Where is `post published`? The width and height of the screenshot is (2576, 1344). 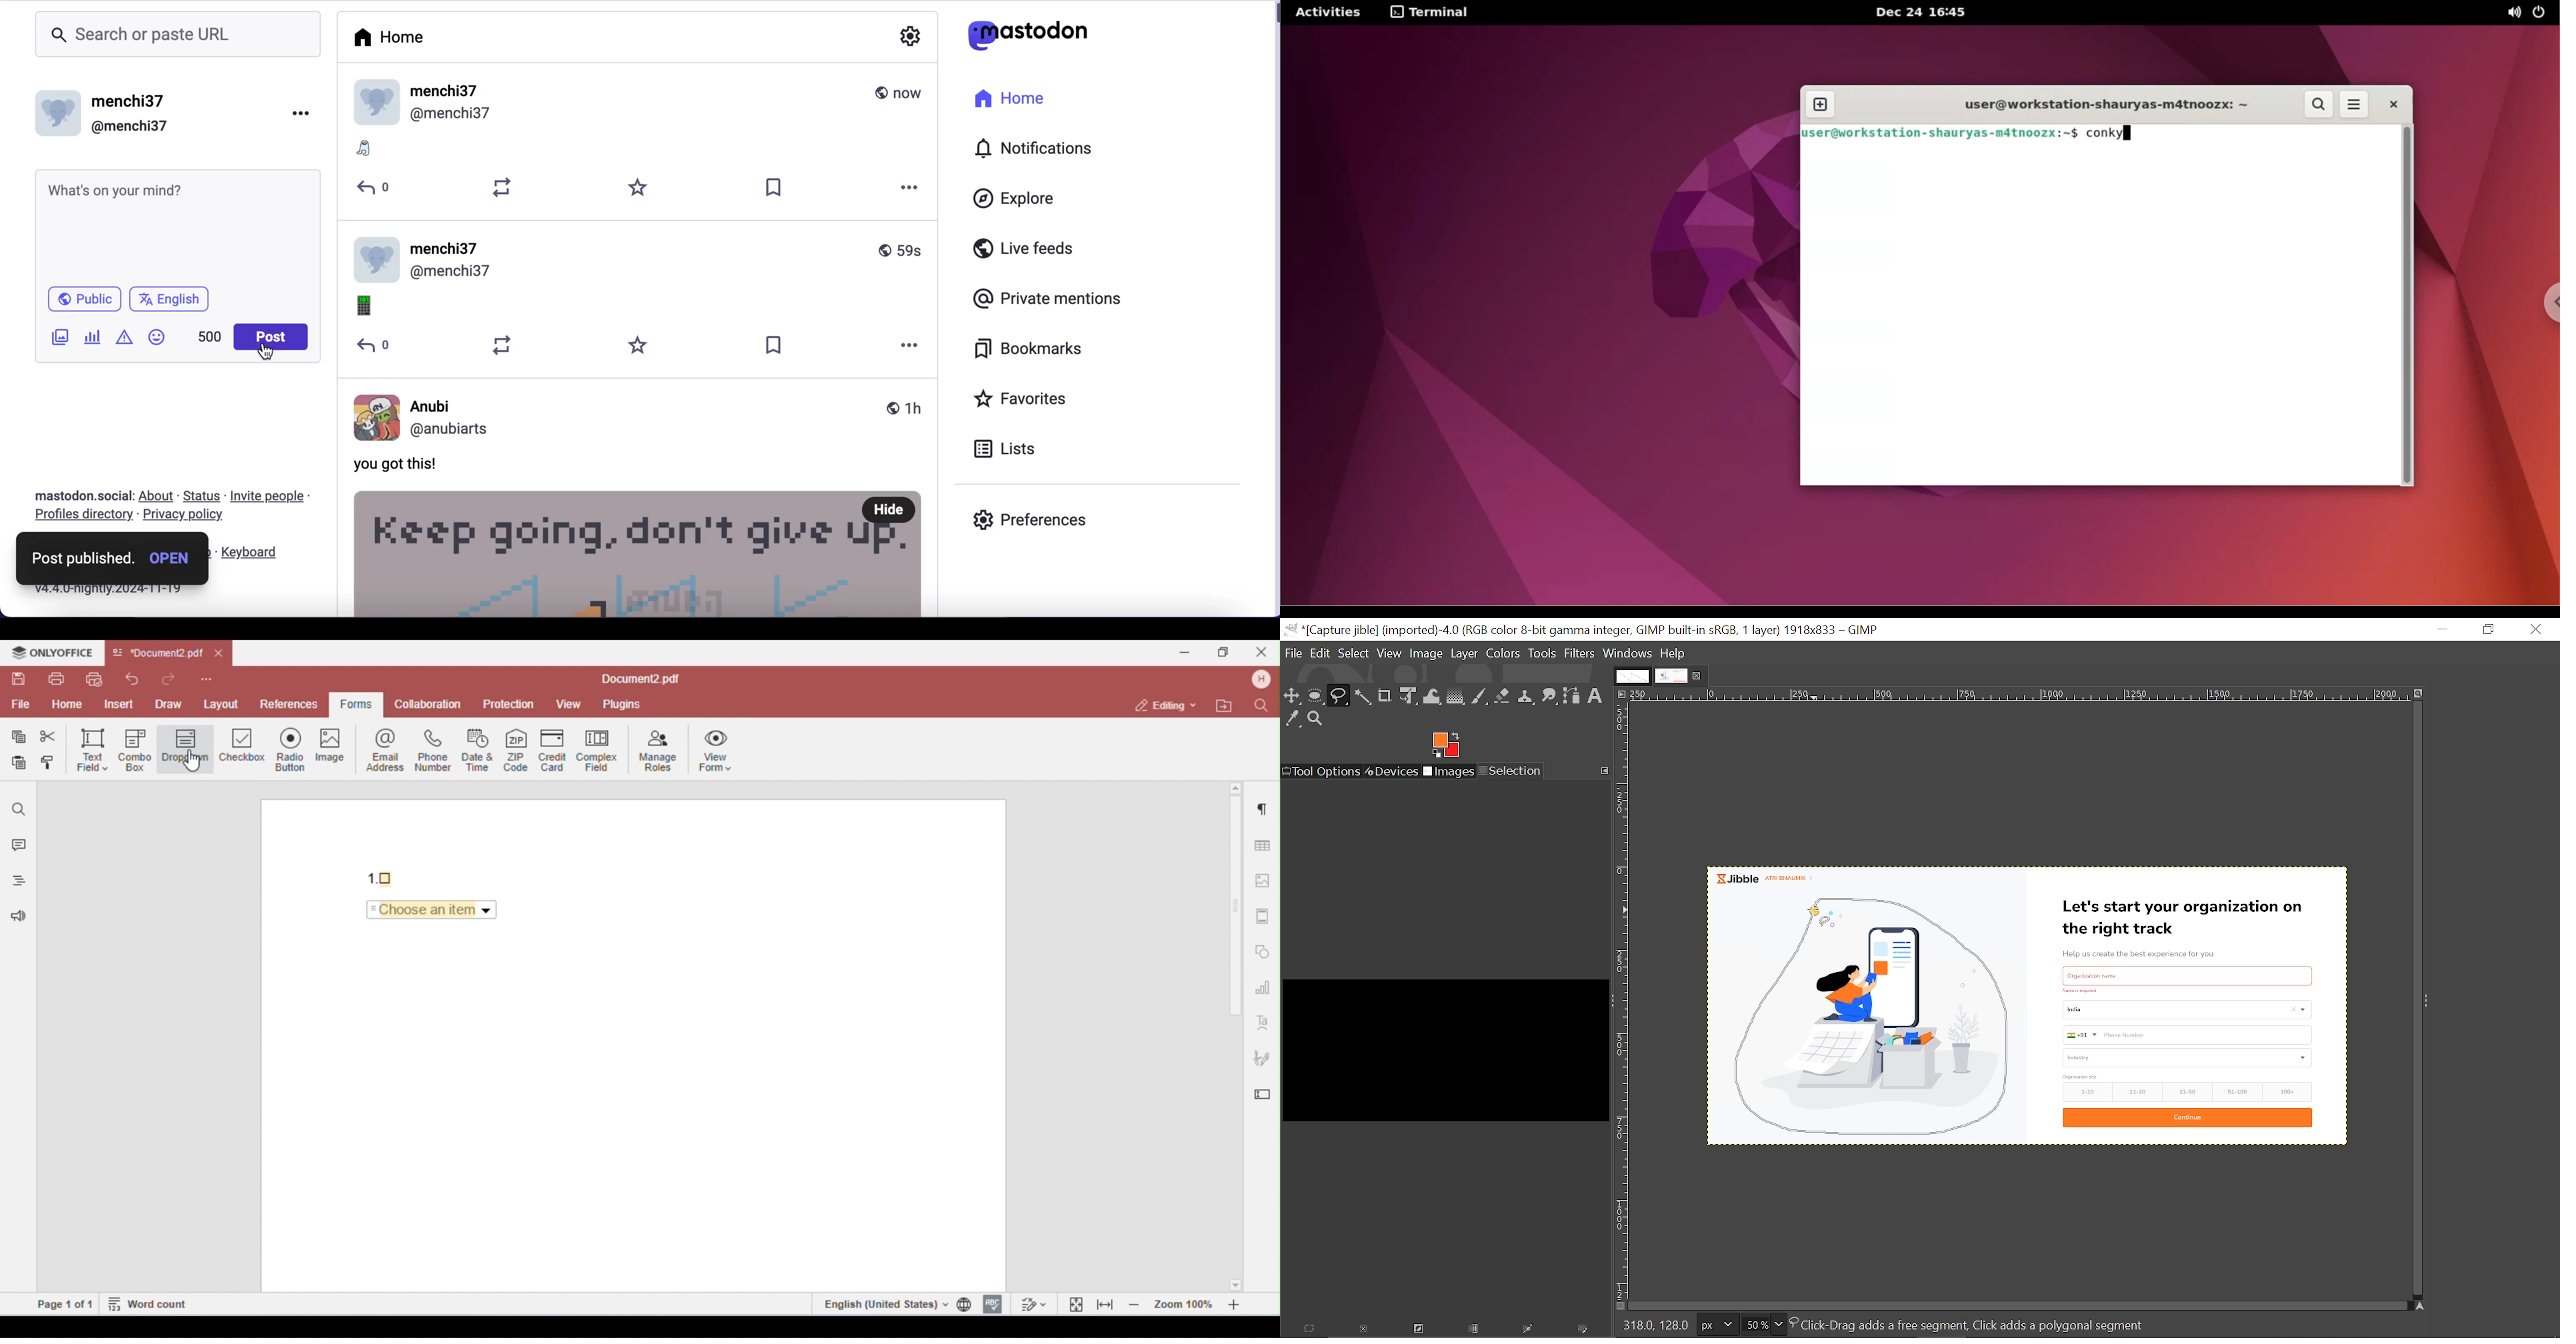
post published is located at coordinates (83, 560).